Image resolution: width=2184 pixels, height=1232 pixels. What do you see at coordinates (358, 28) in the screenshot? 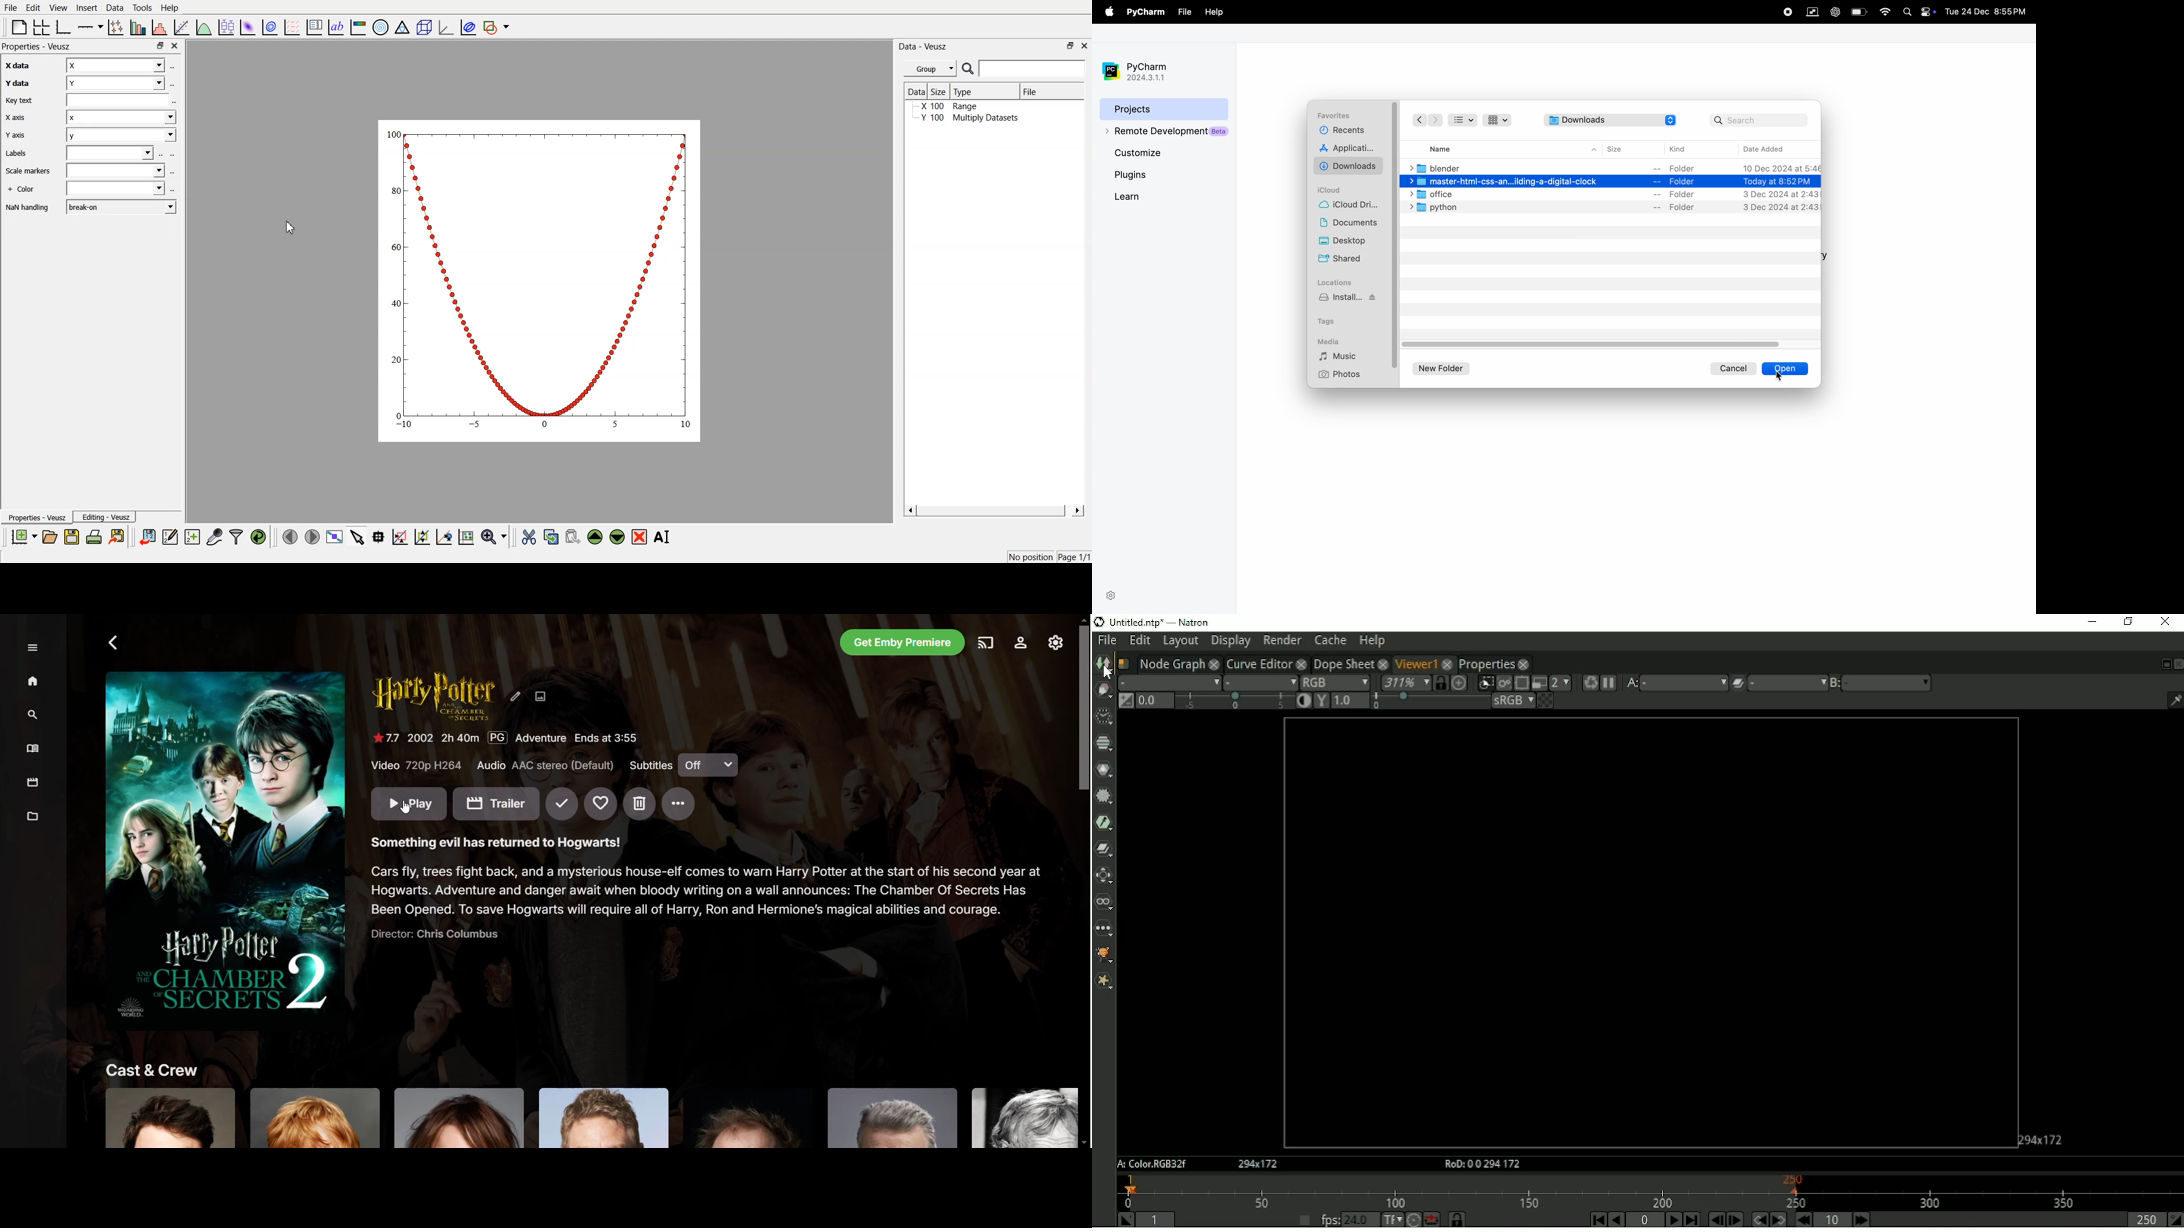
I see `image color bar` at bounding box center [358, 28].